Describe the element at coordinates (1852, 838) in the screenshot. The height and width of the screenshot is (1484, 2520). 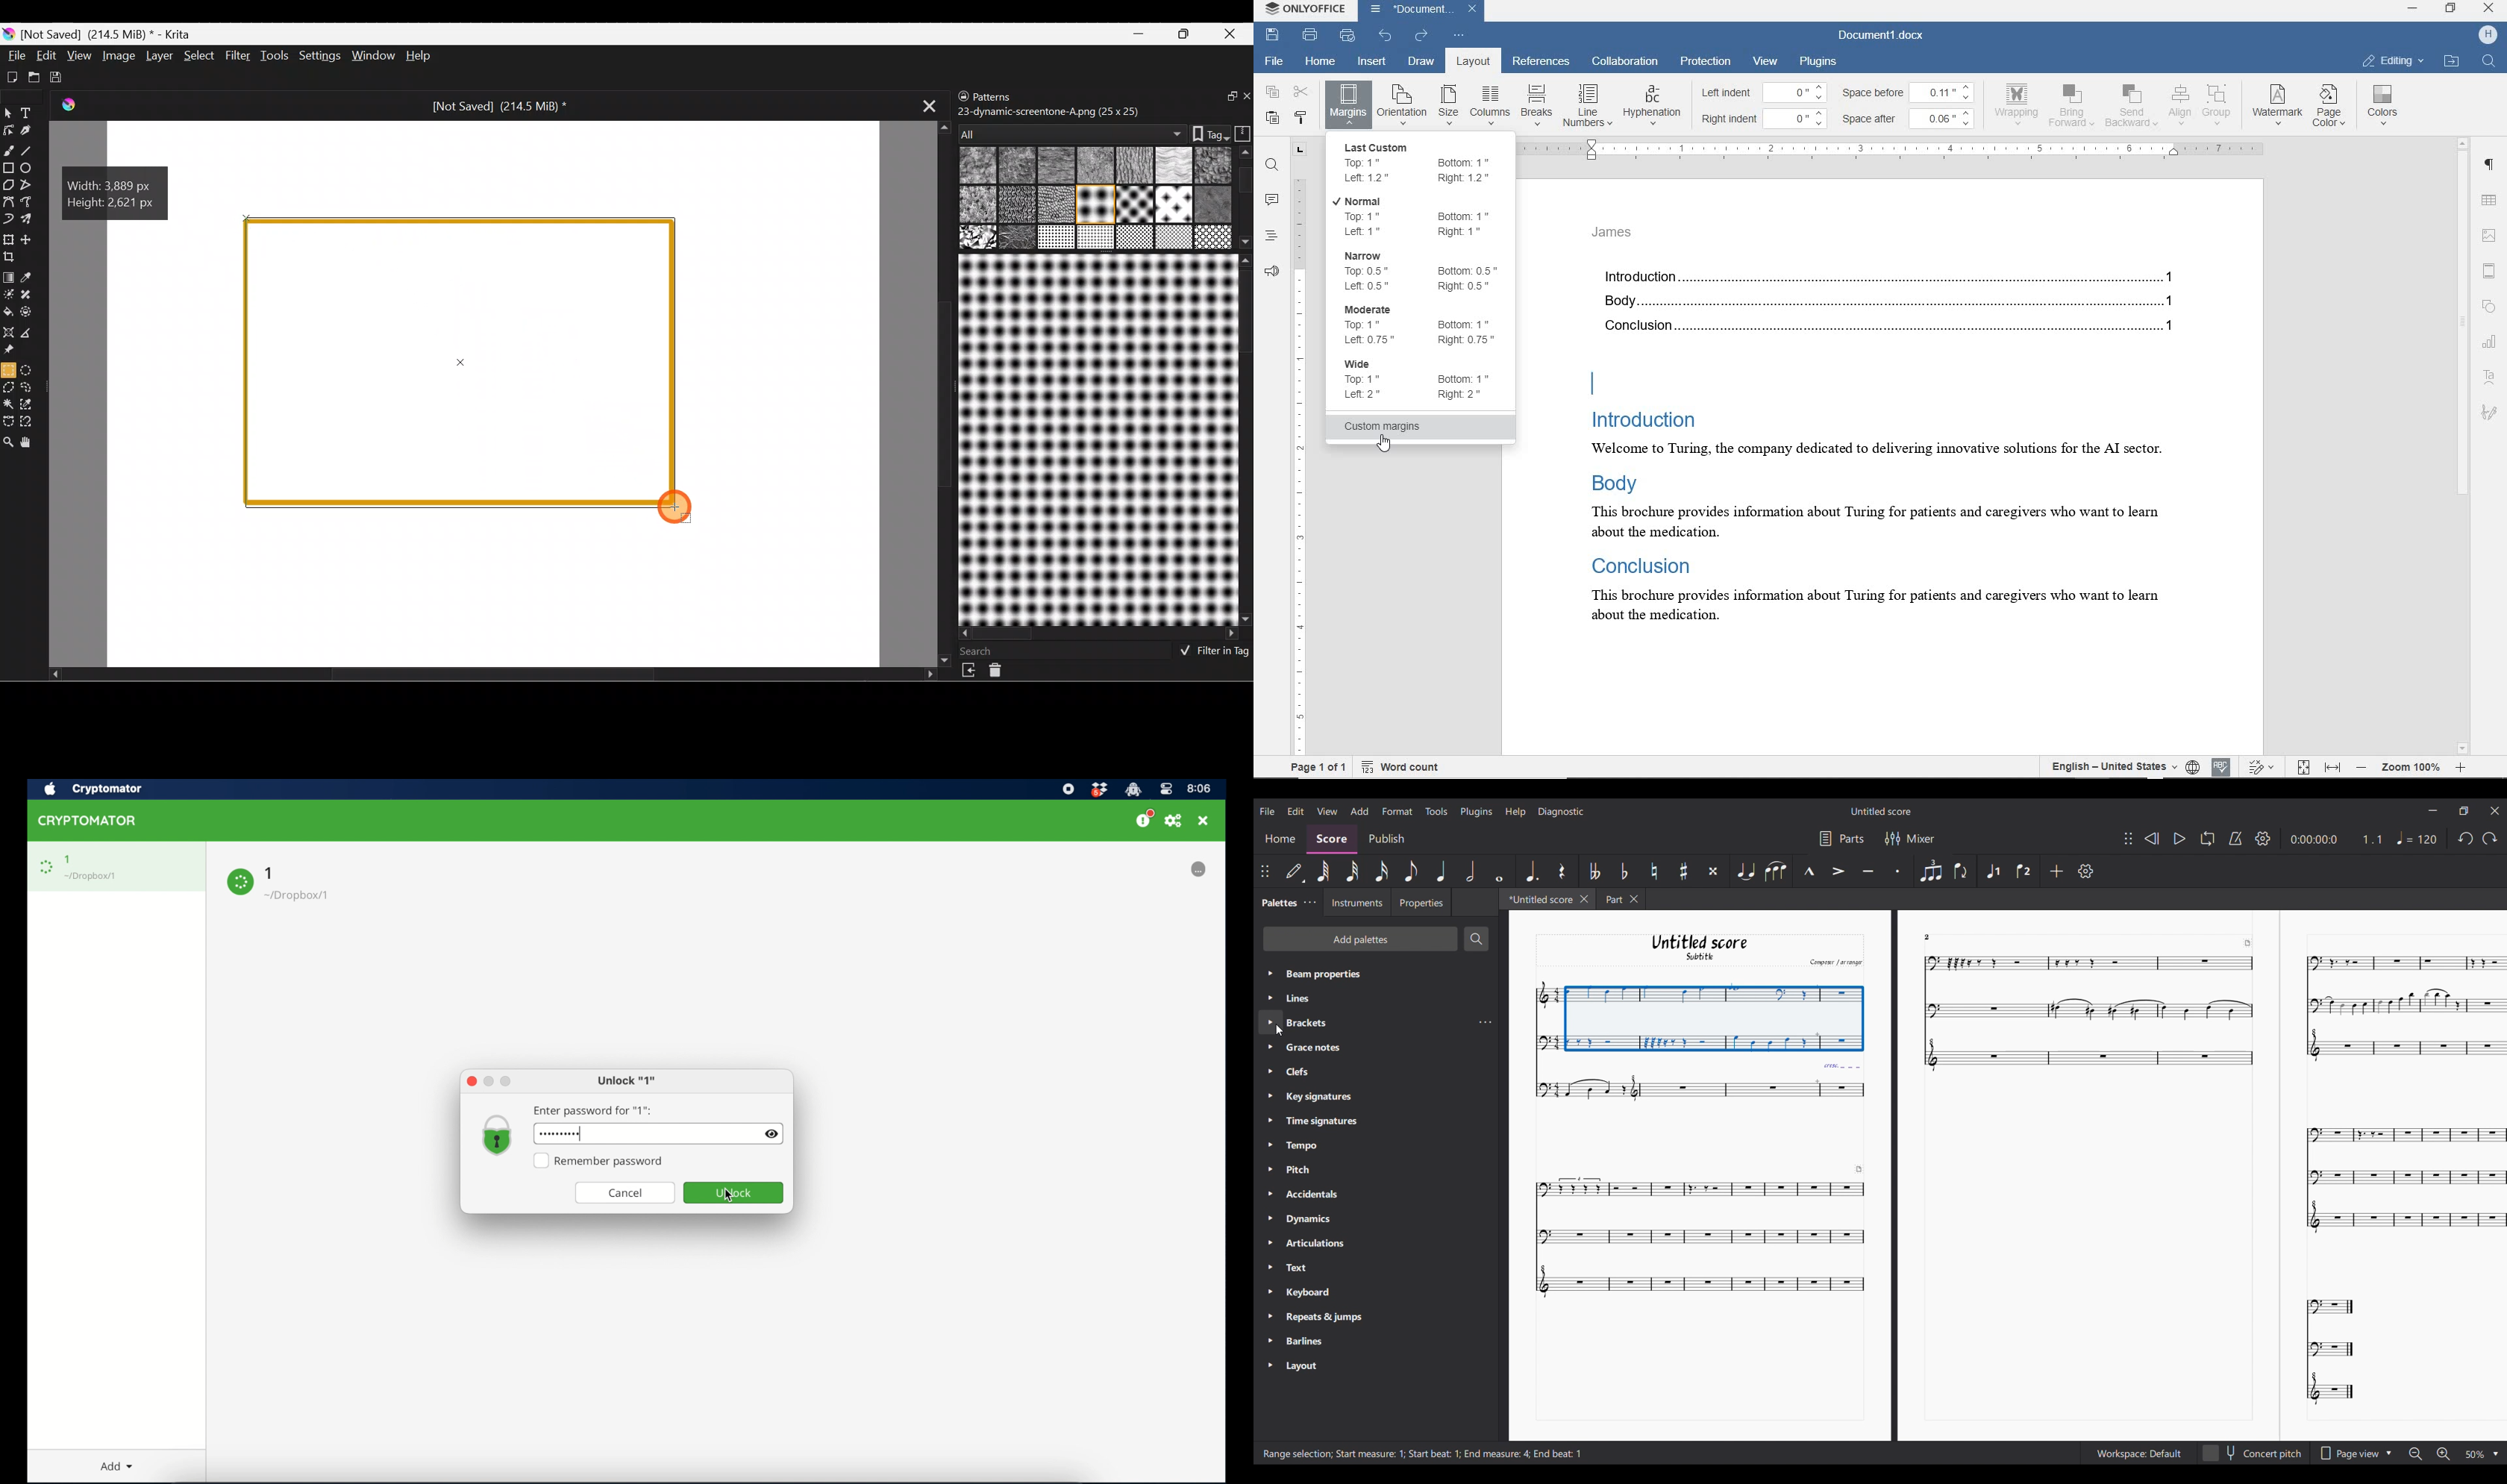
I see `Parts` at that location.